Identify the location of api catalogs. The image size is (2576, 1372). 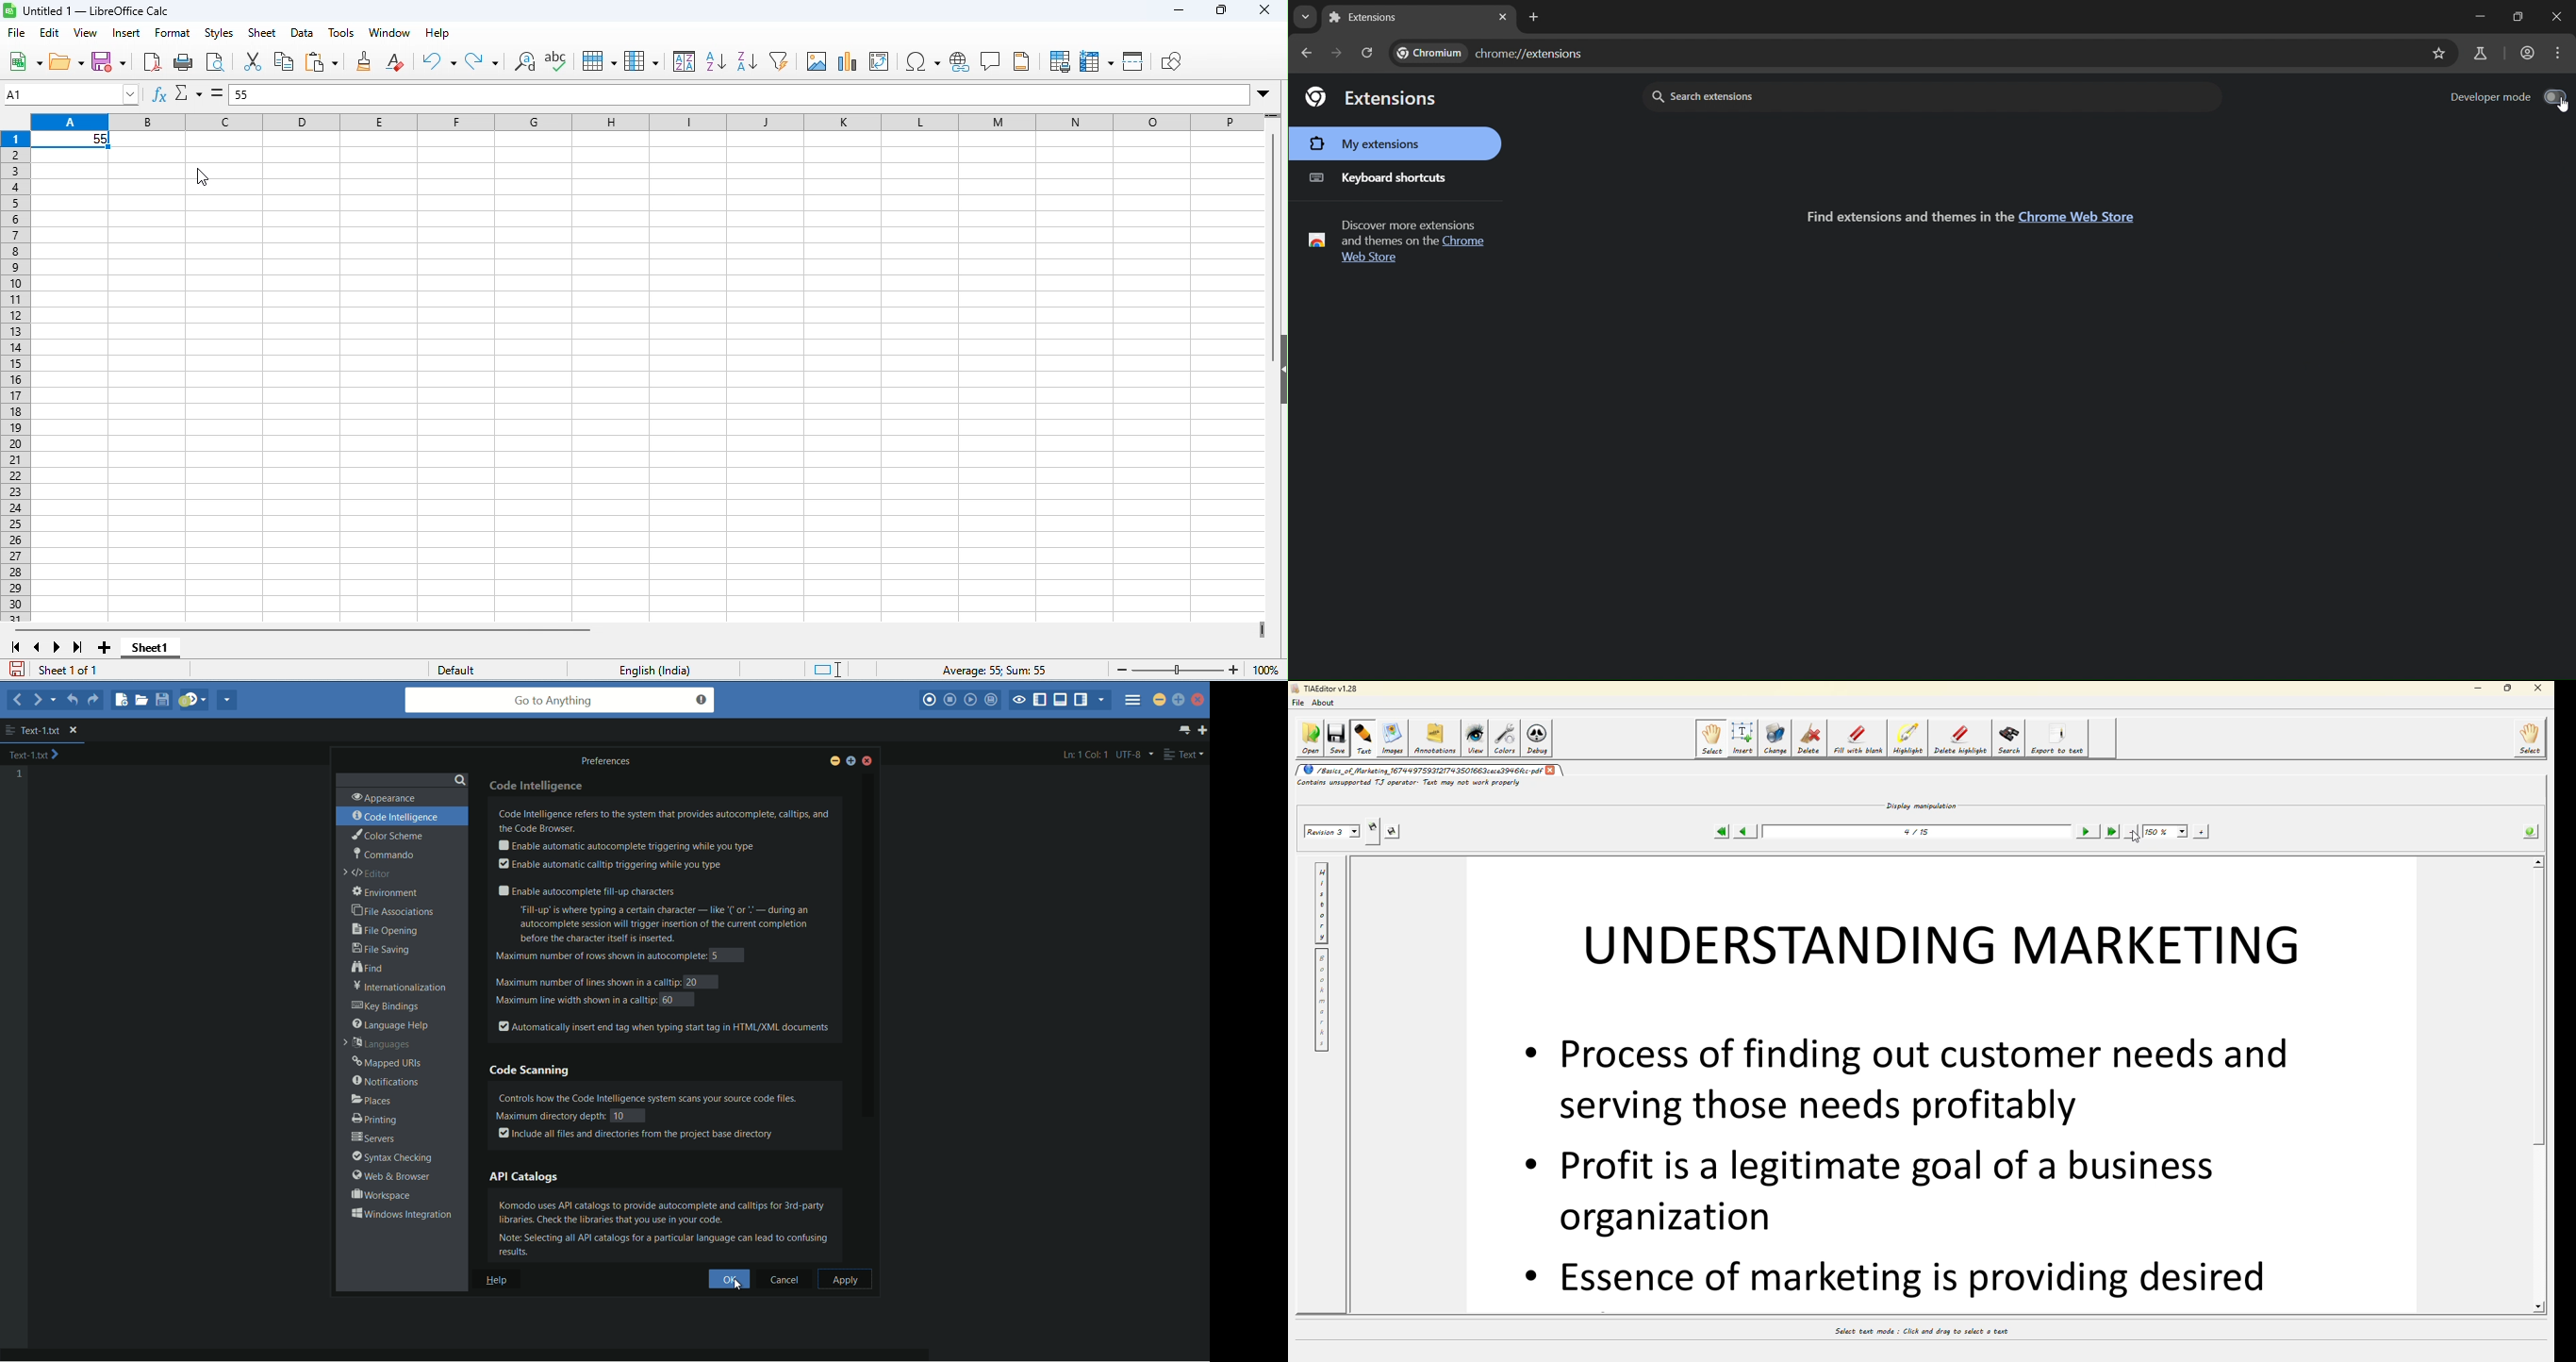
(524, 1176).